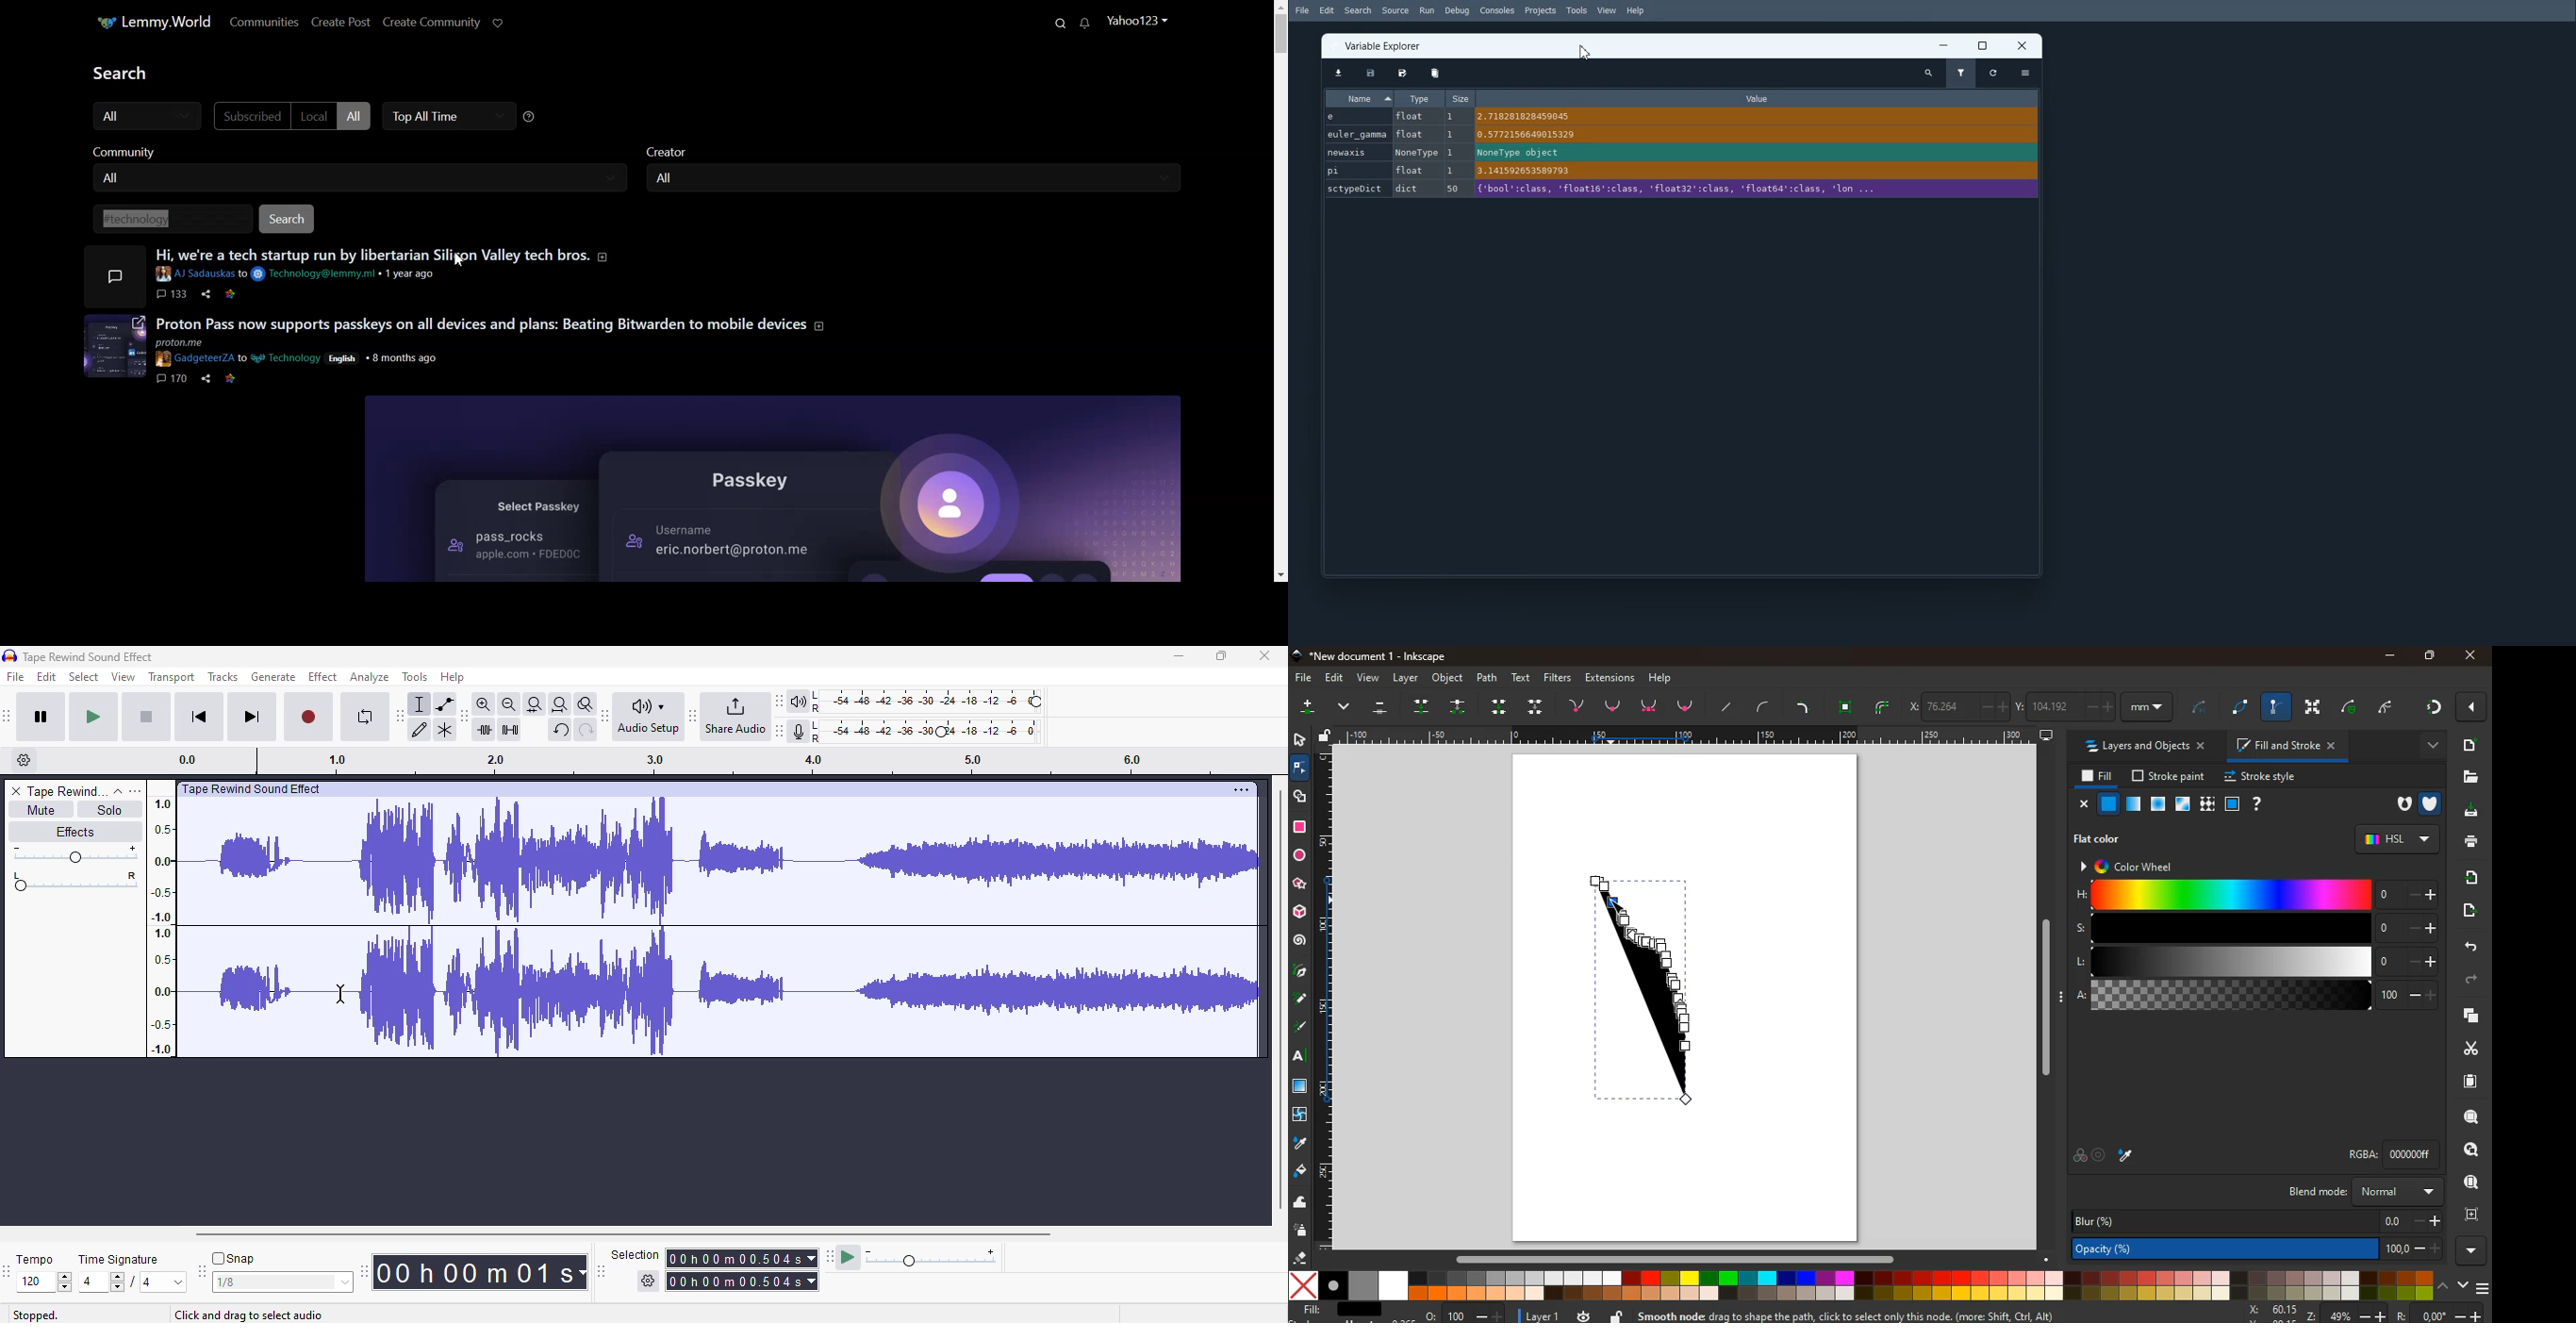  Describe the element at coordinates (256, 790) in the screenshot. I see `Track title` at that location.